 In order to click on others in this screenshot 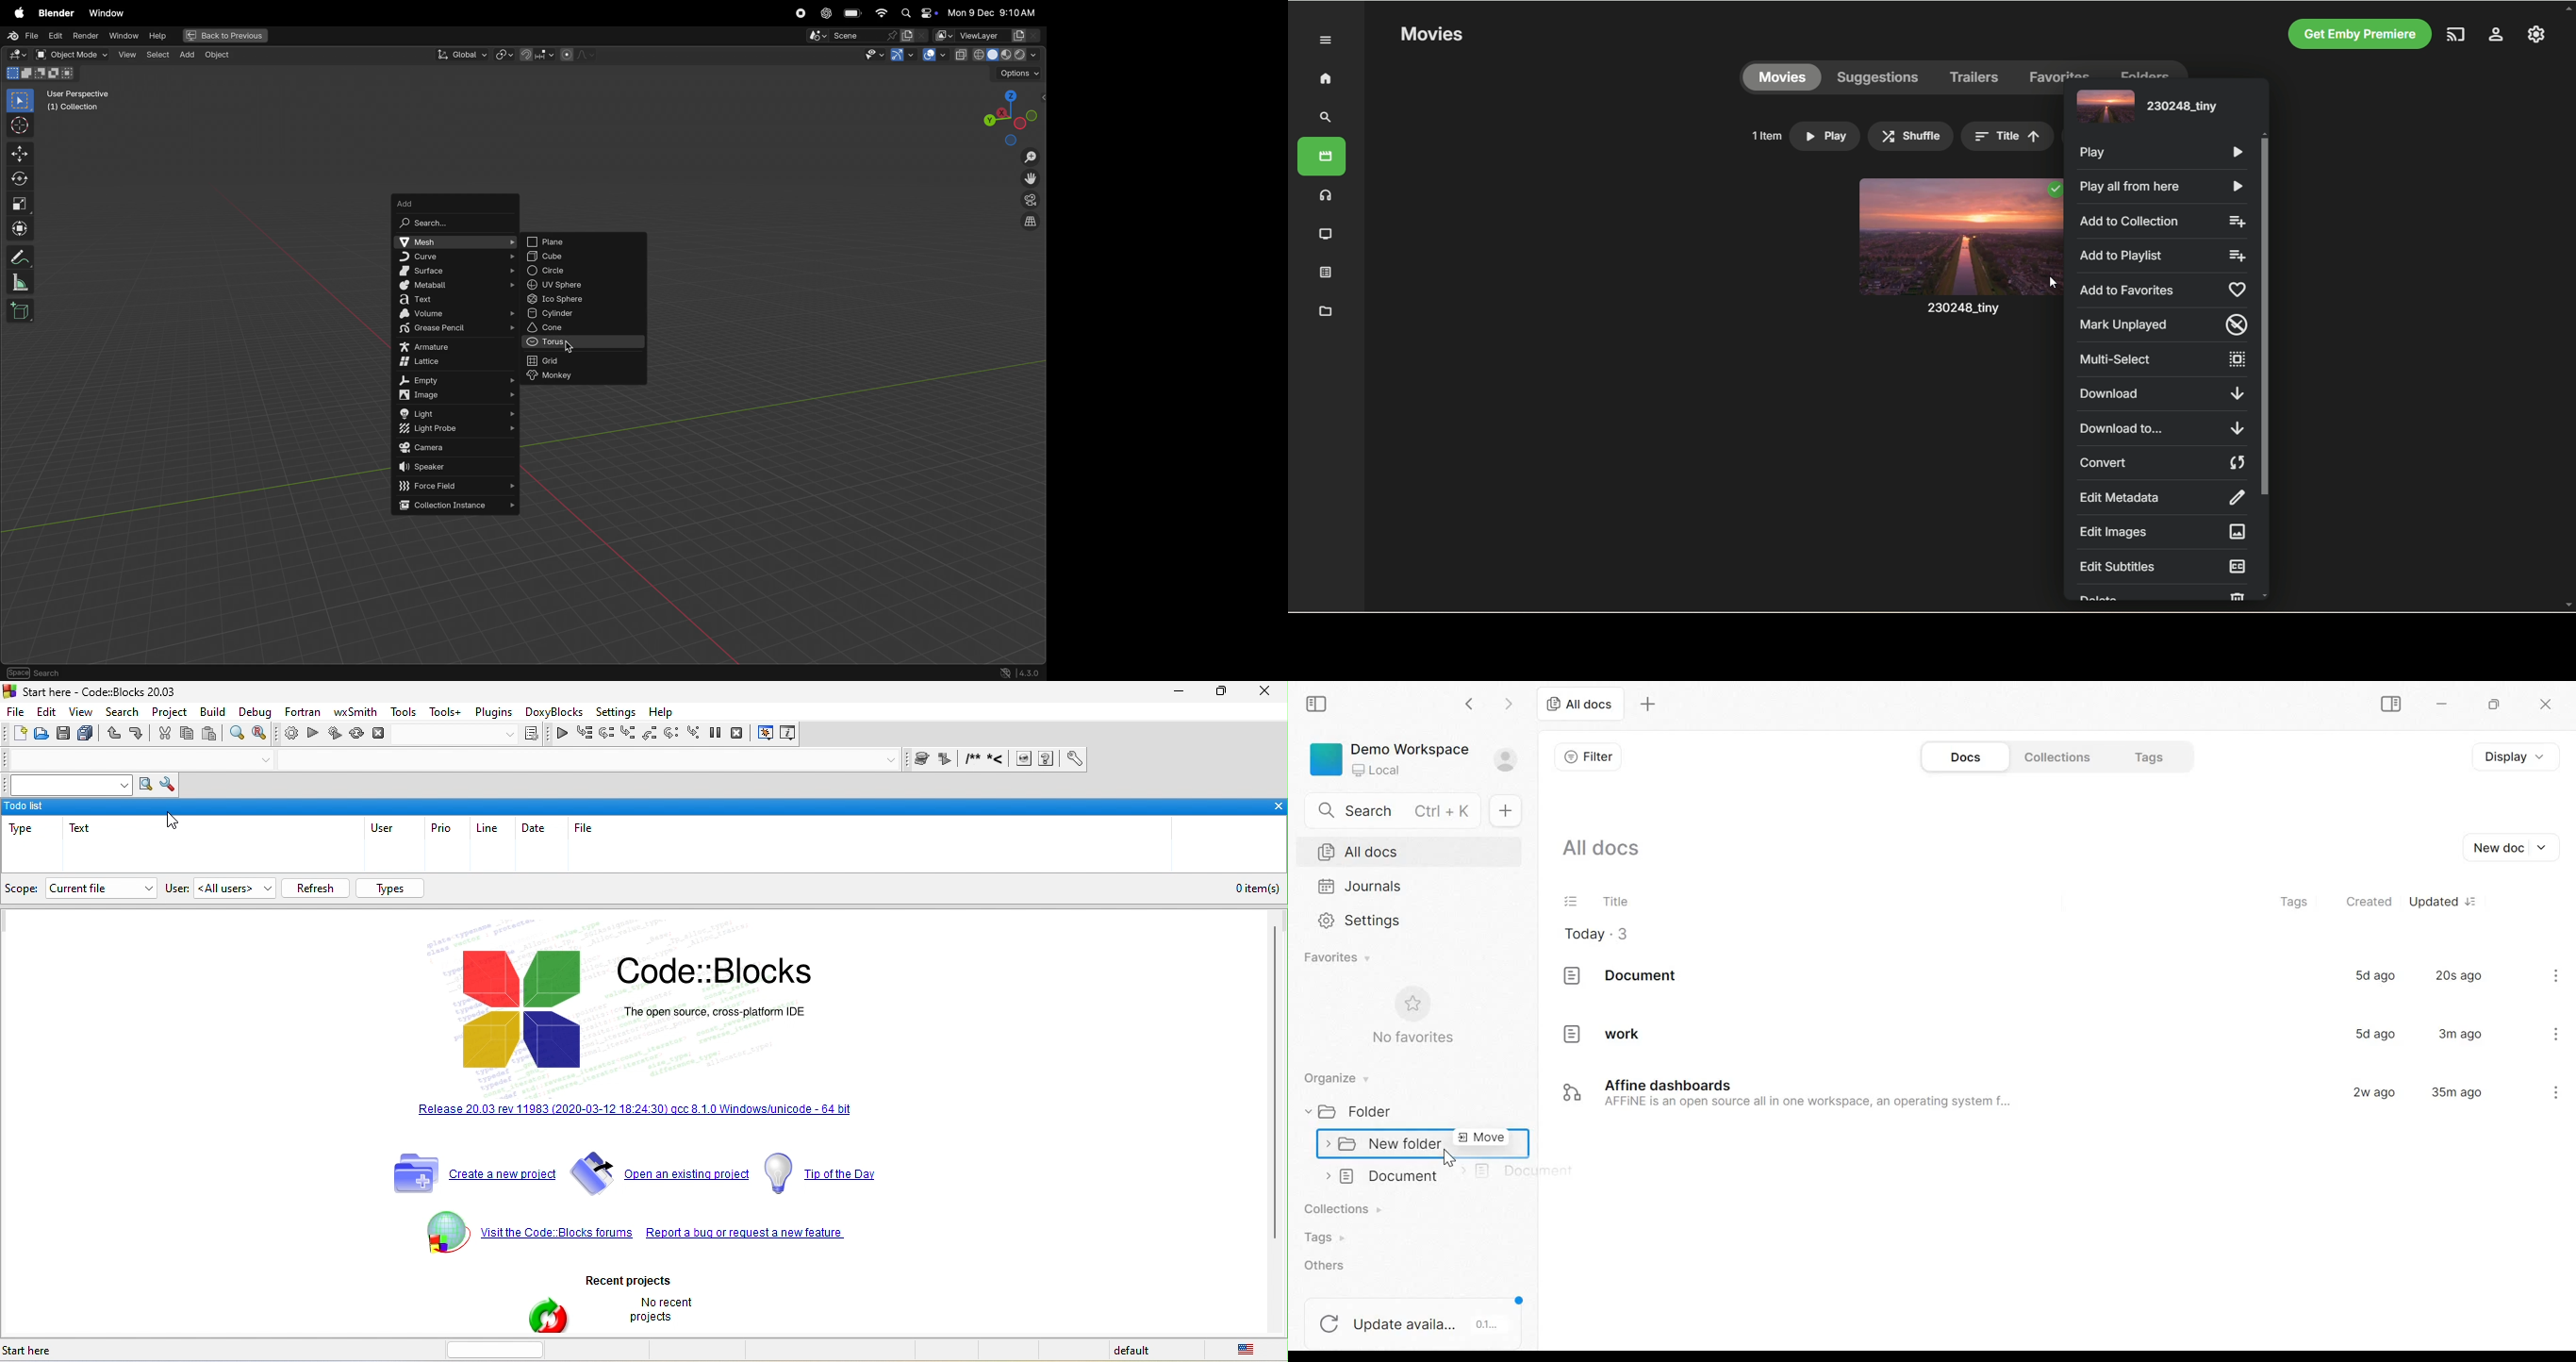, I will do `click(1328, 1265)`.